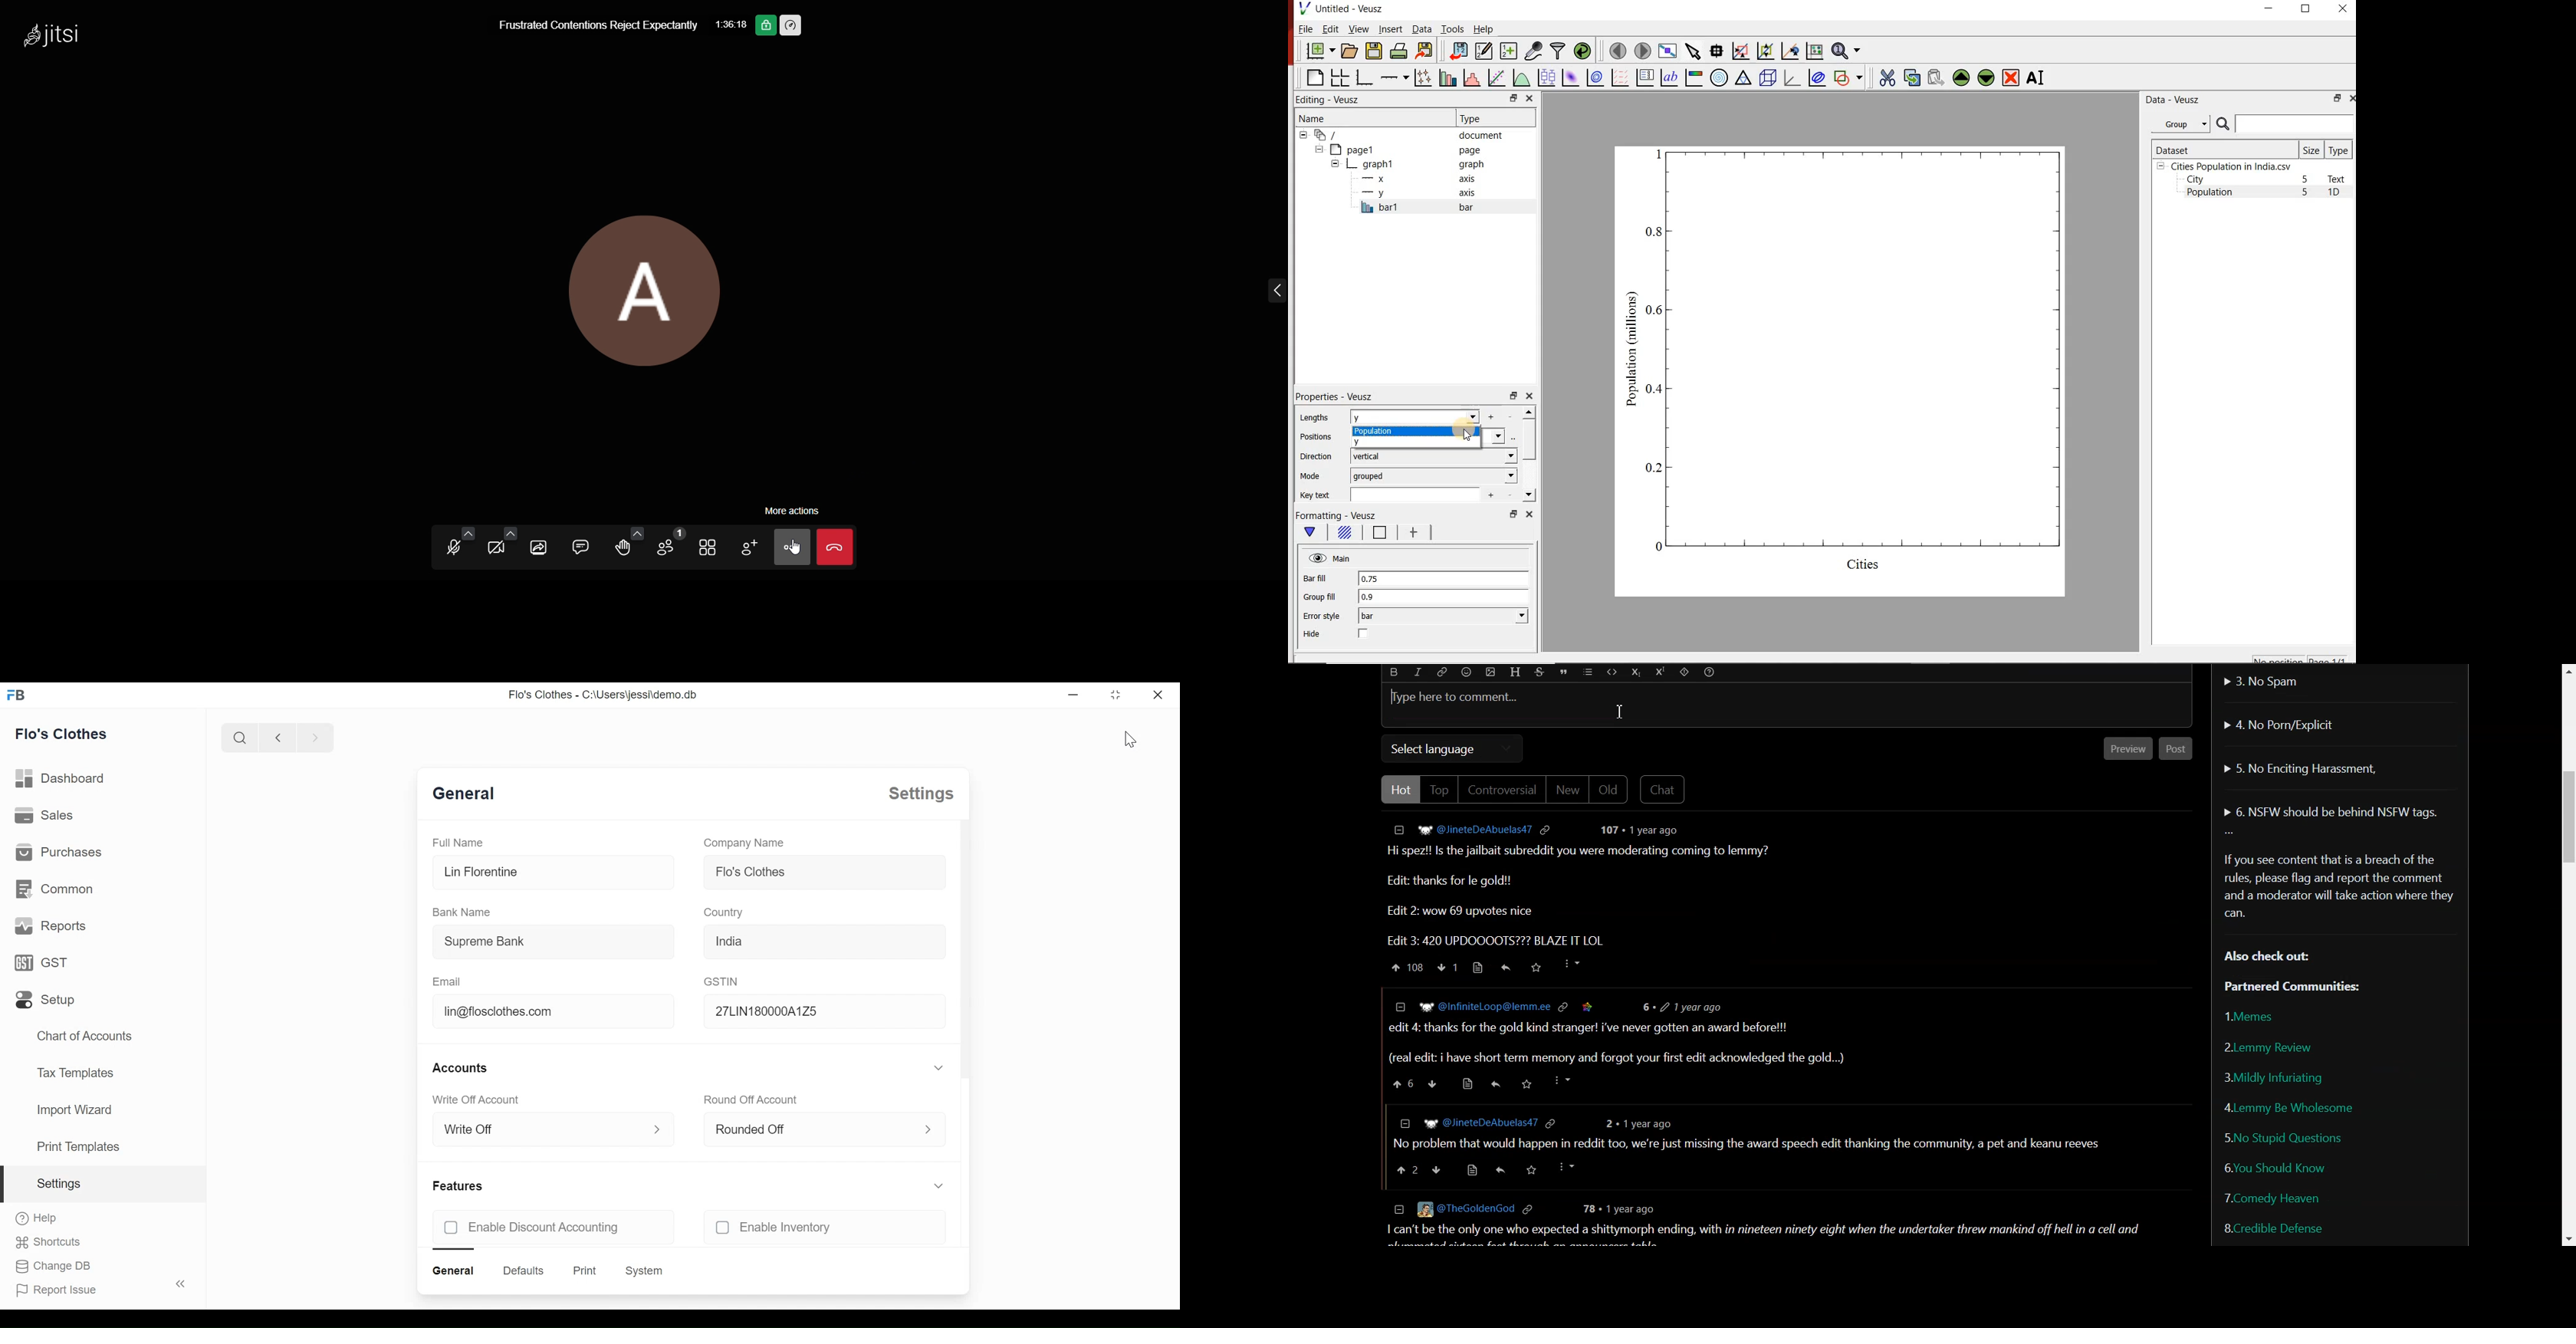 The width and height of the screenshot is (2576, 1344). What do you see at coordinates (61, 733) in the screenshot?
I see `flo's clothes` at bounding box center [61, 733].